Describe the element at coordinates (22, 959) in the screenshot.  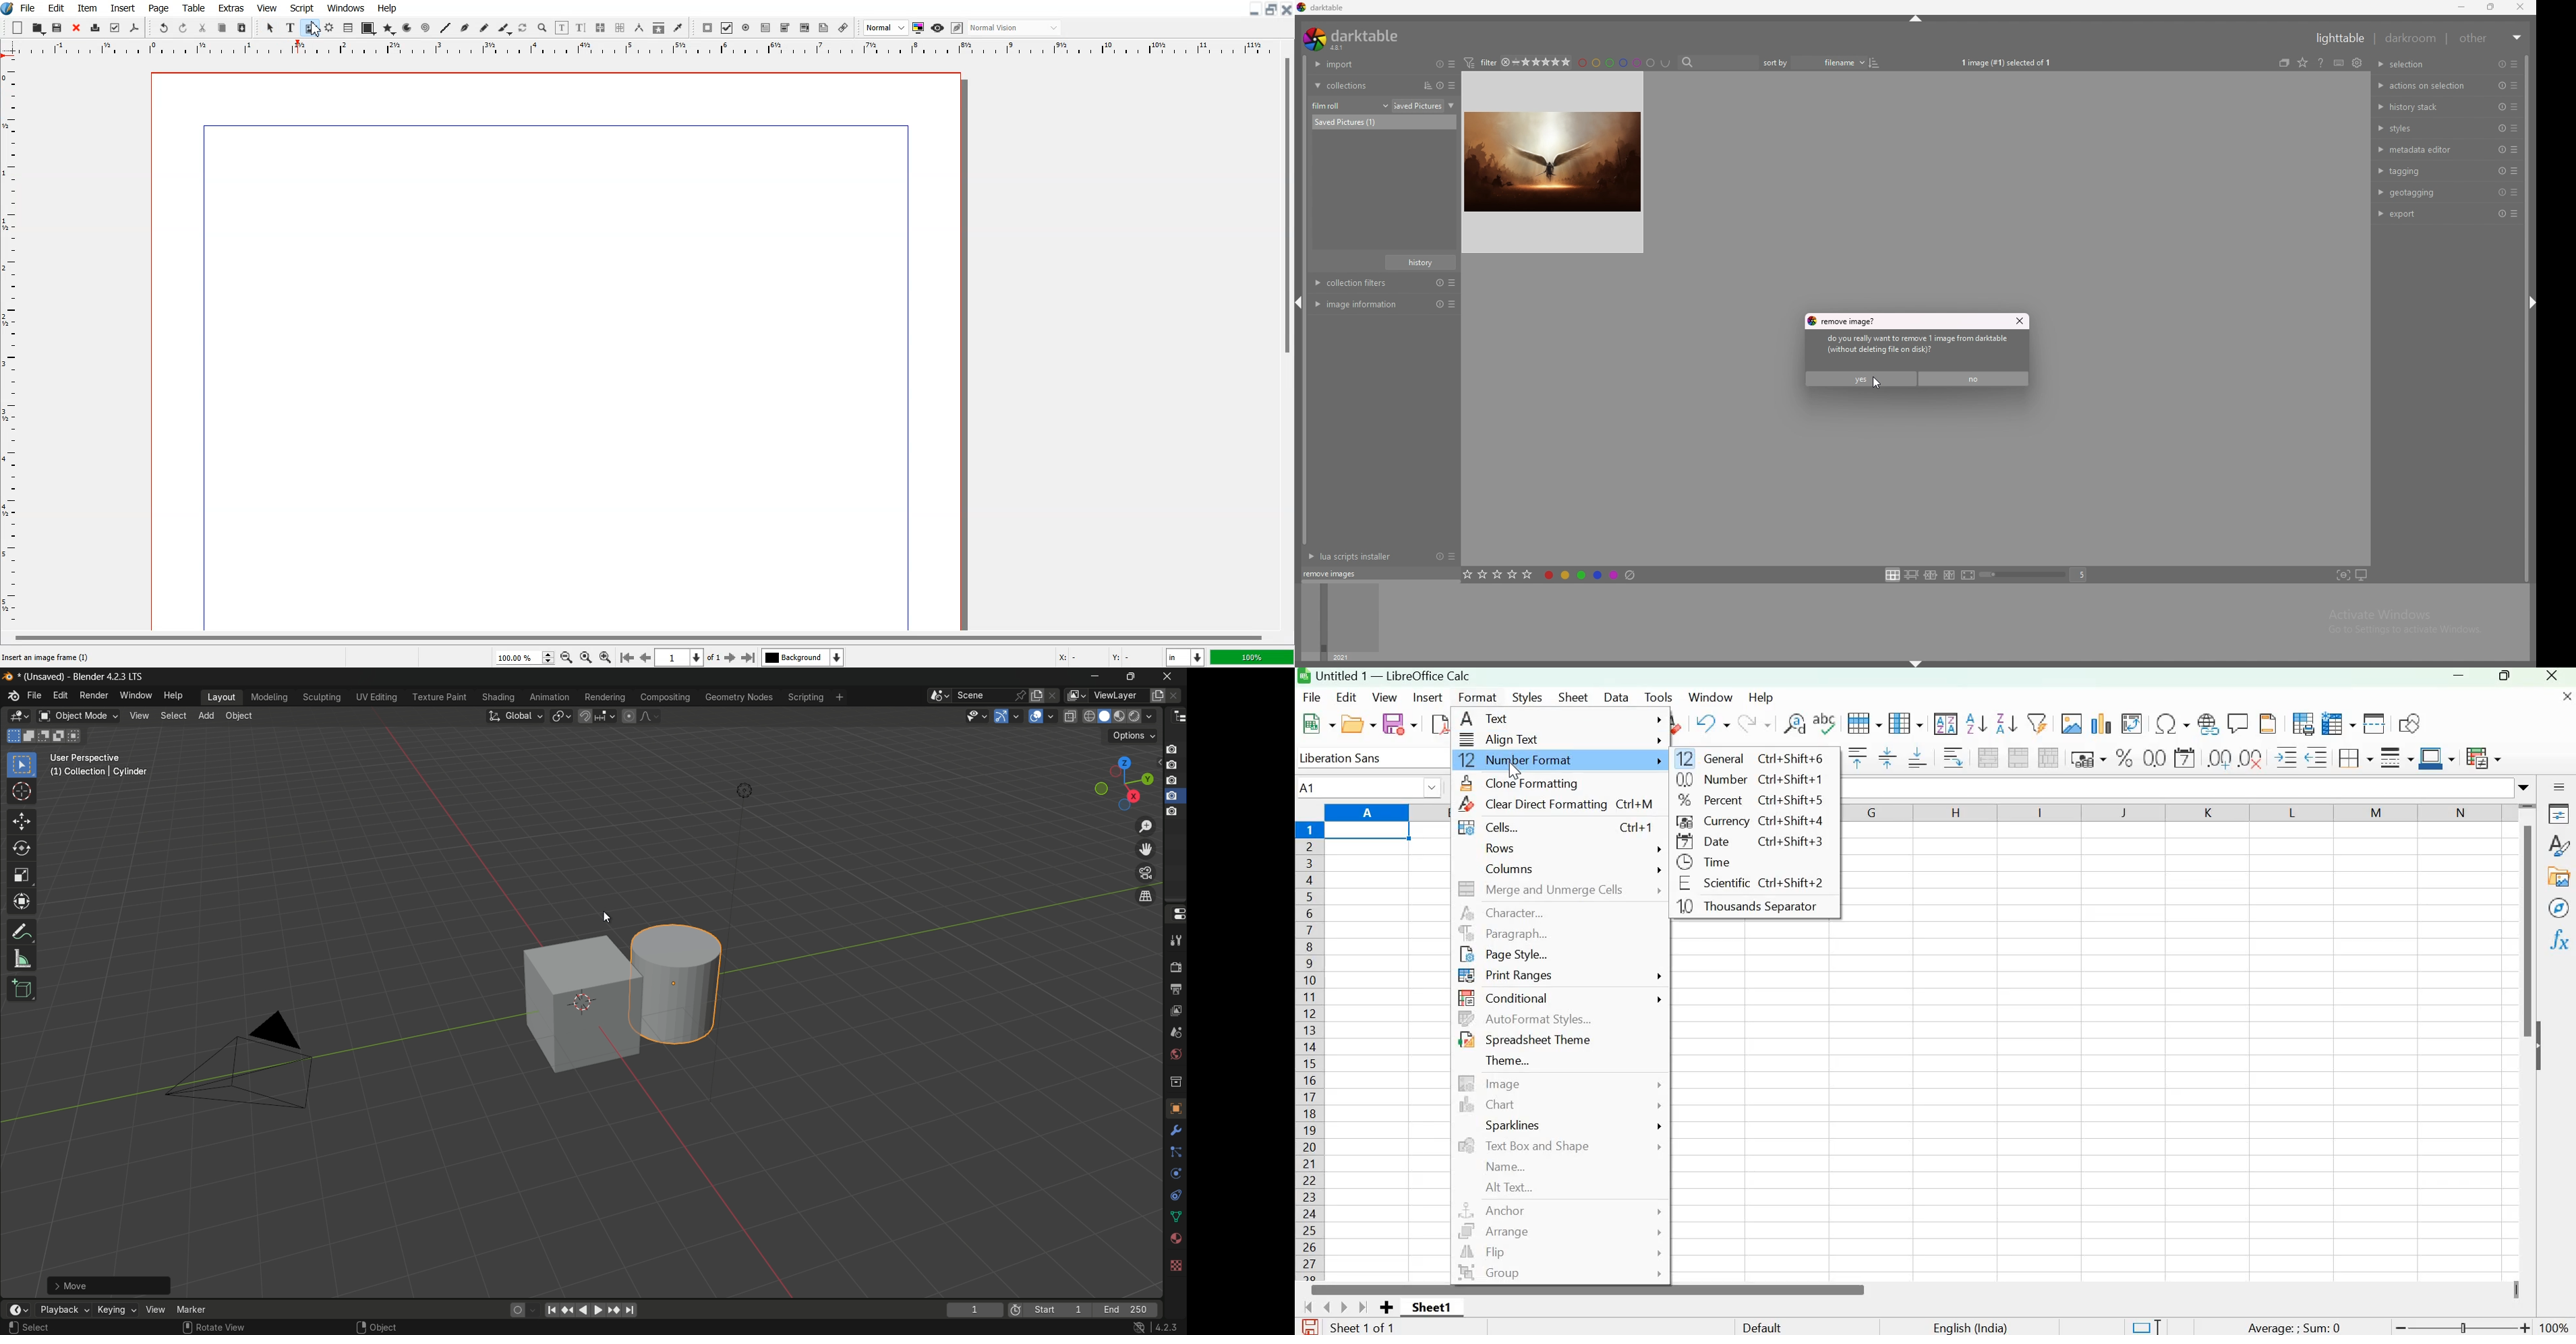
I see `measure` at that location.